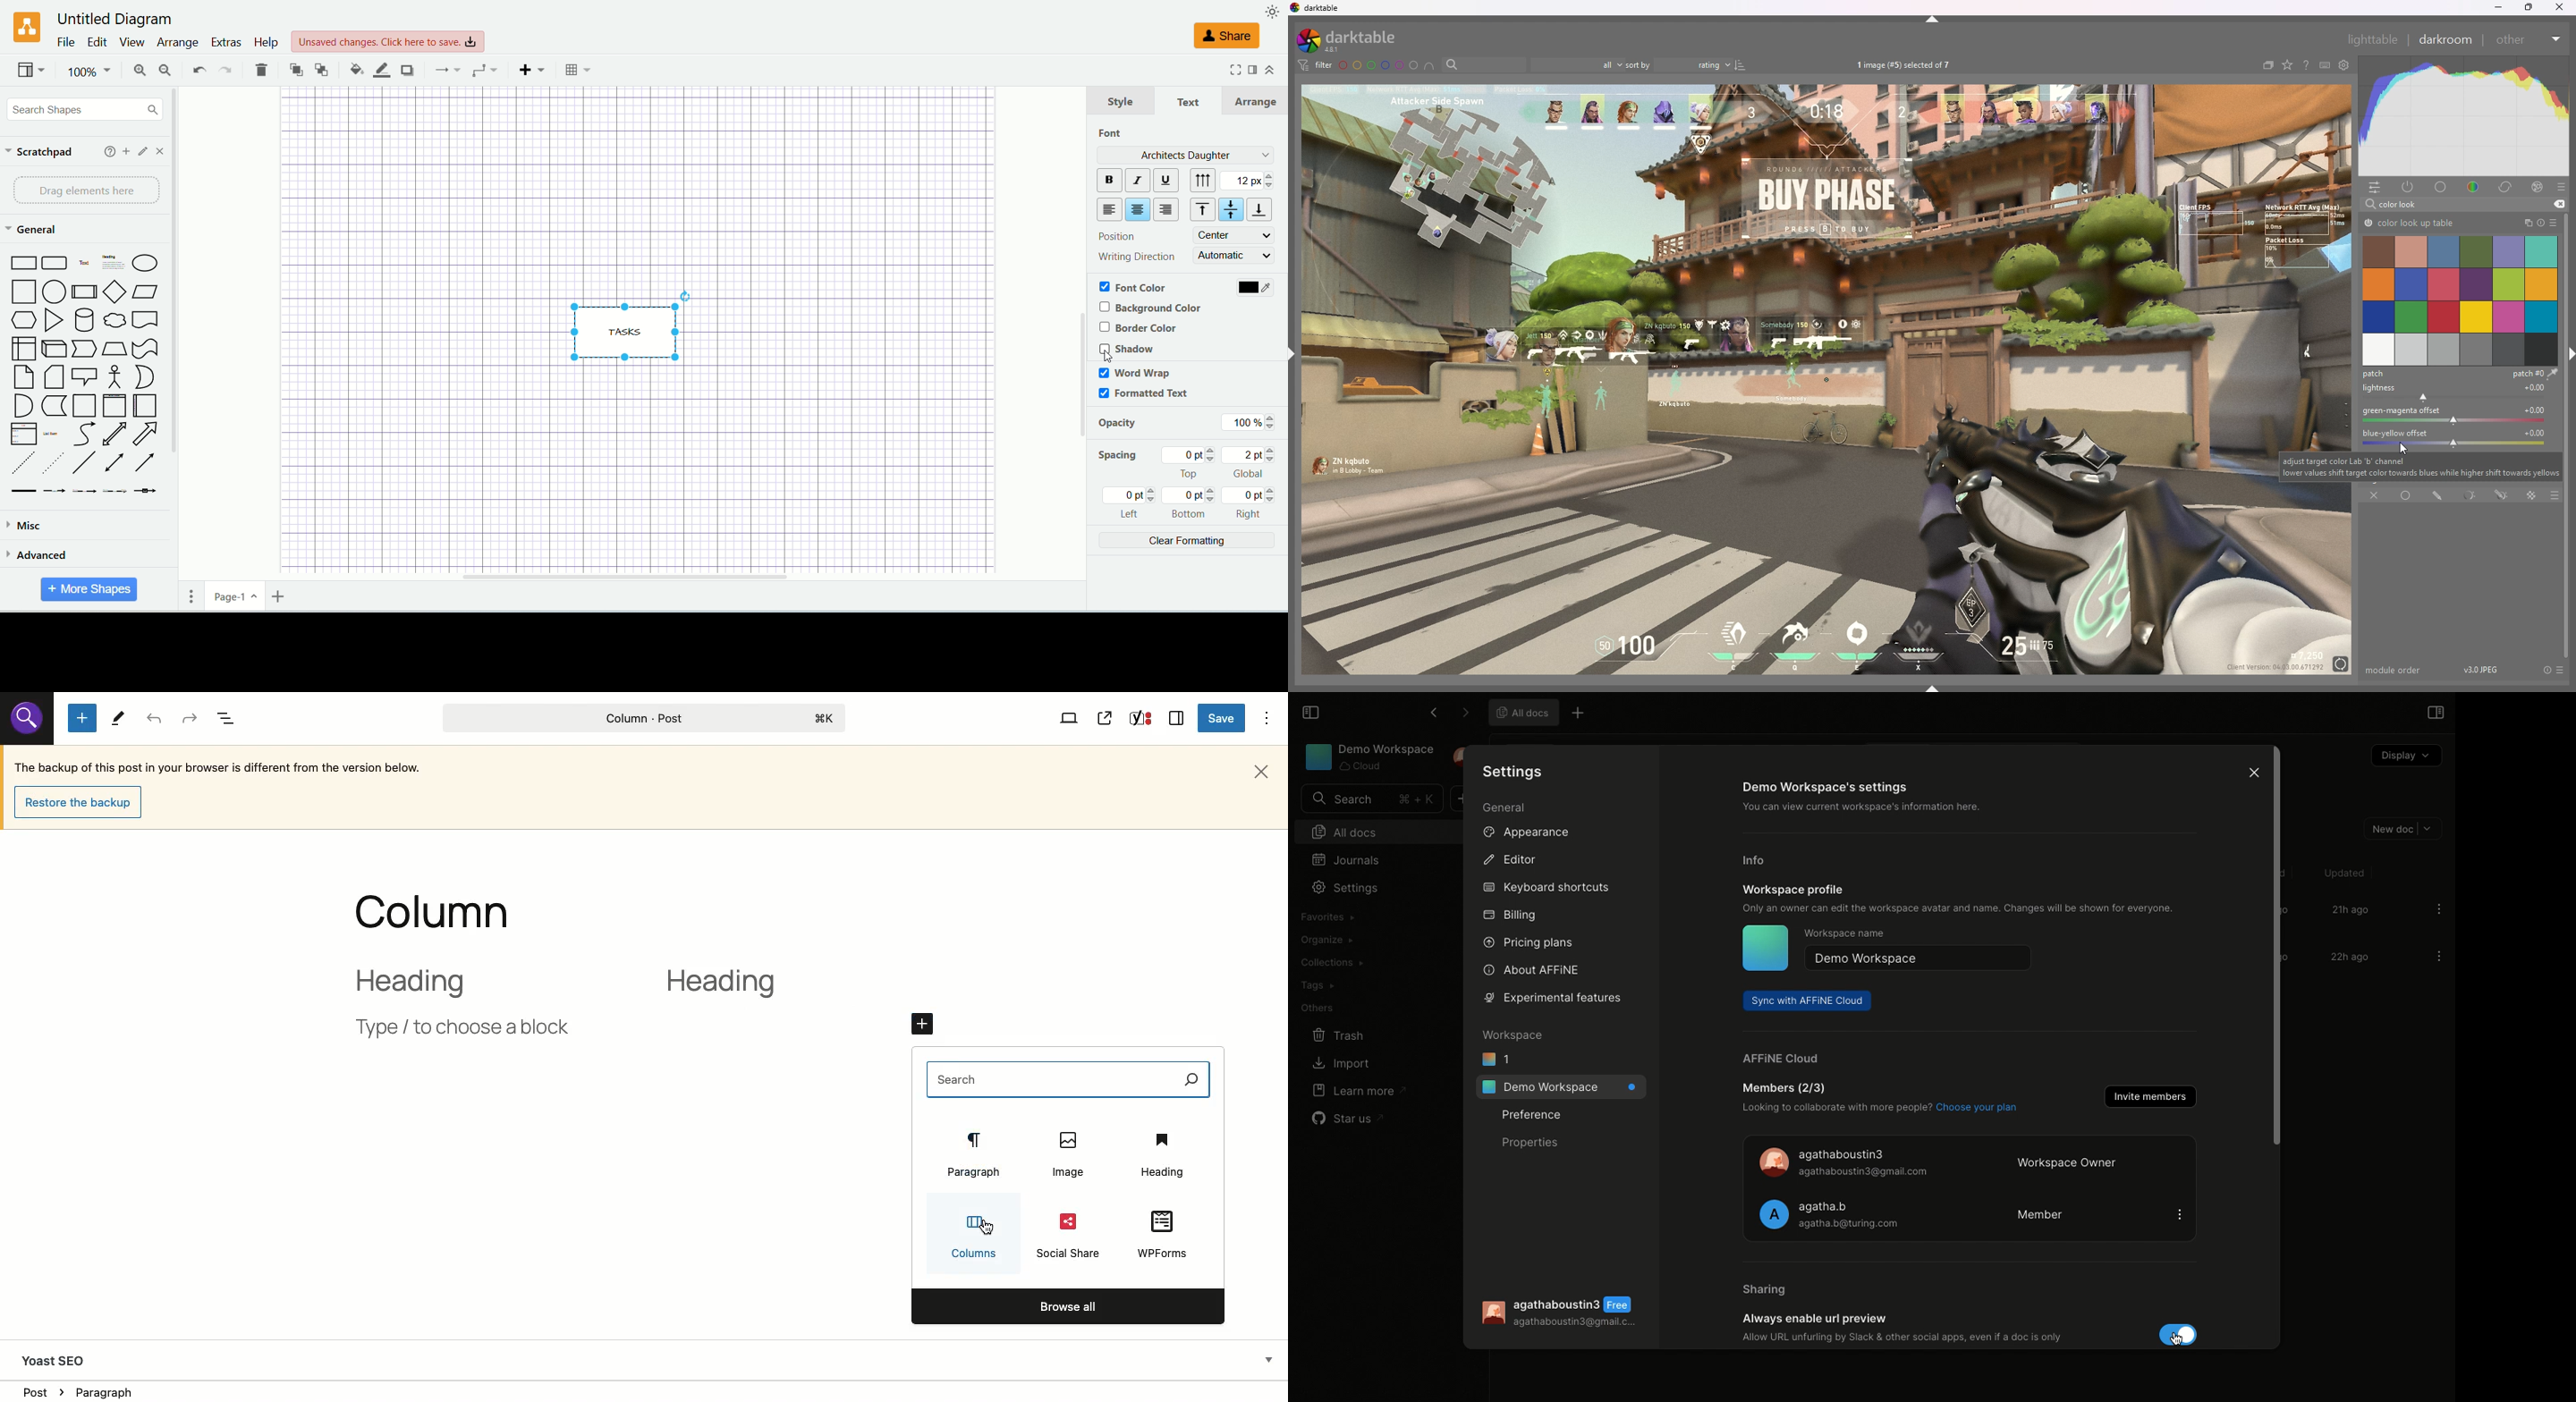 This screenshot has height=1428, width=2576. What do you see at coordinates (293, 68) in the screenshot?
I see `to front` at bounding box center [293, 68].